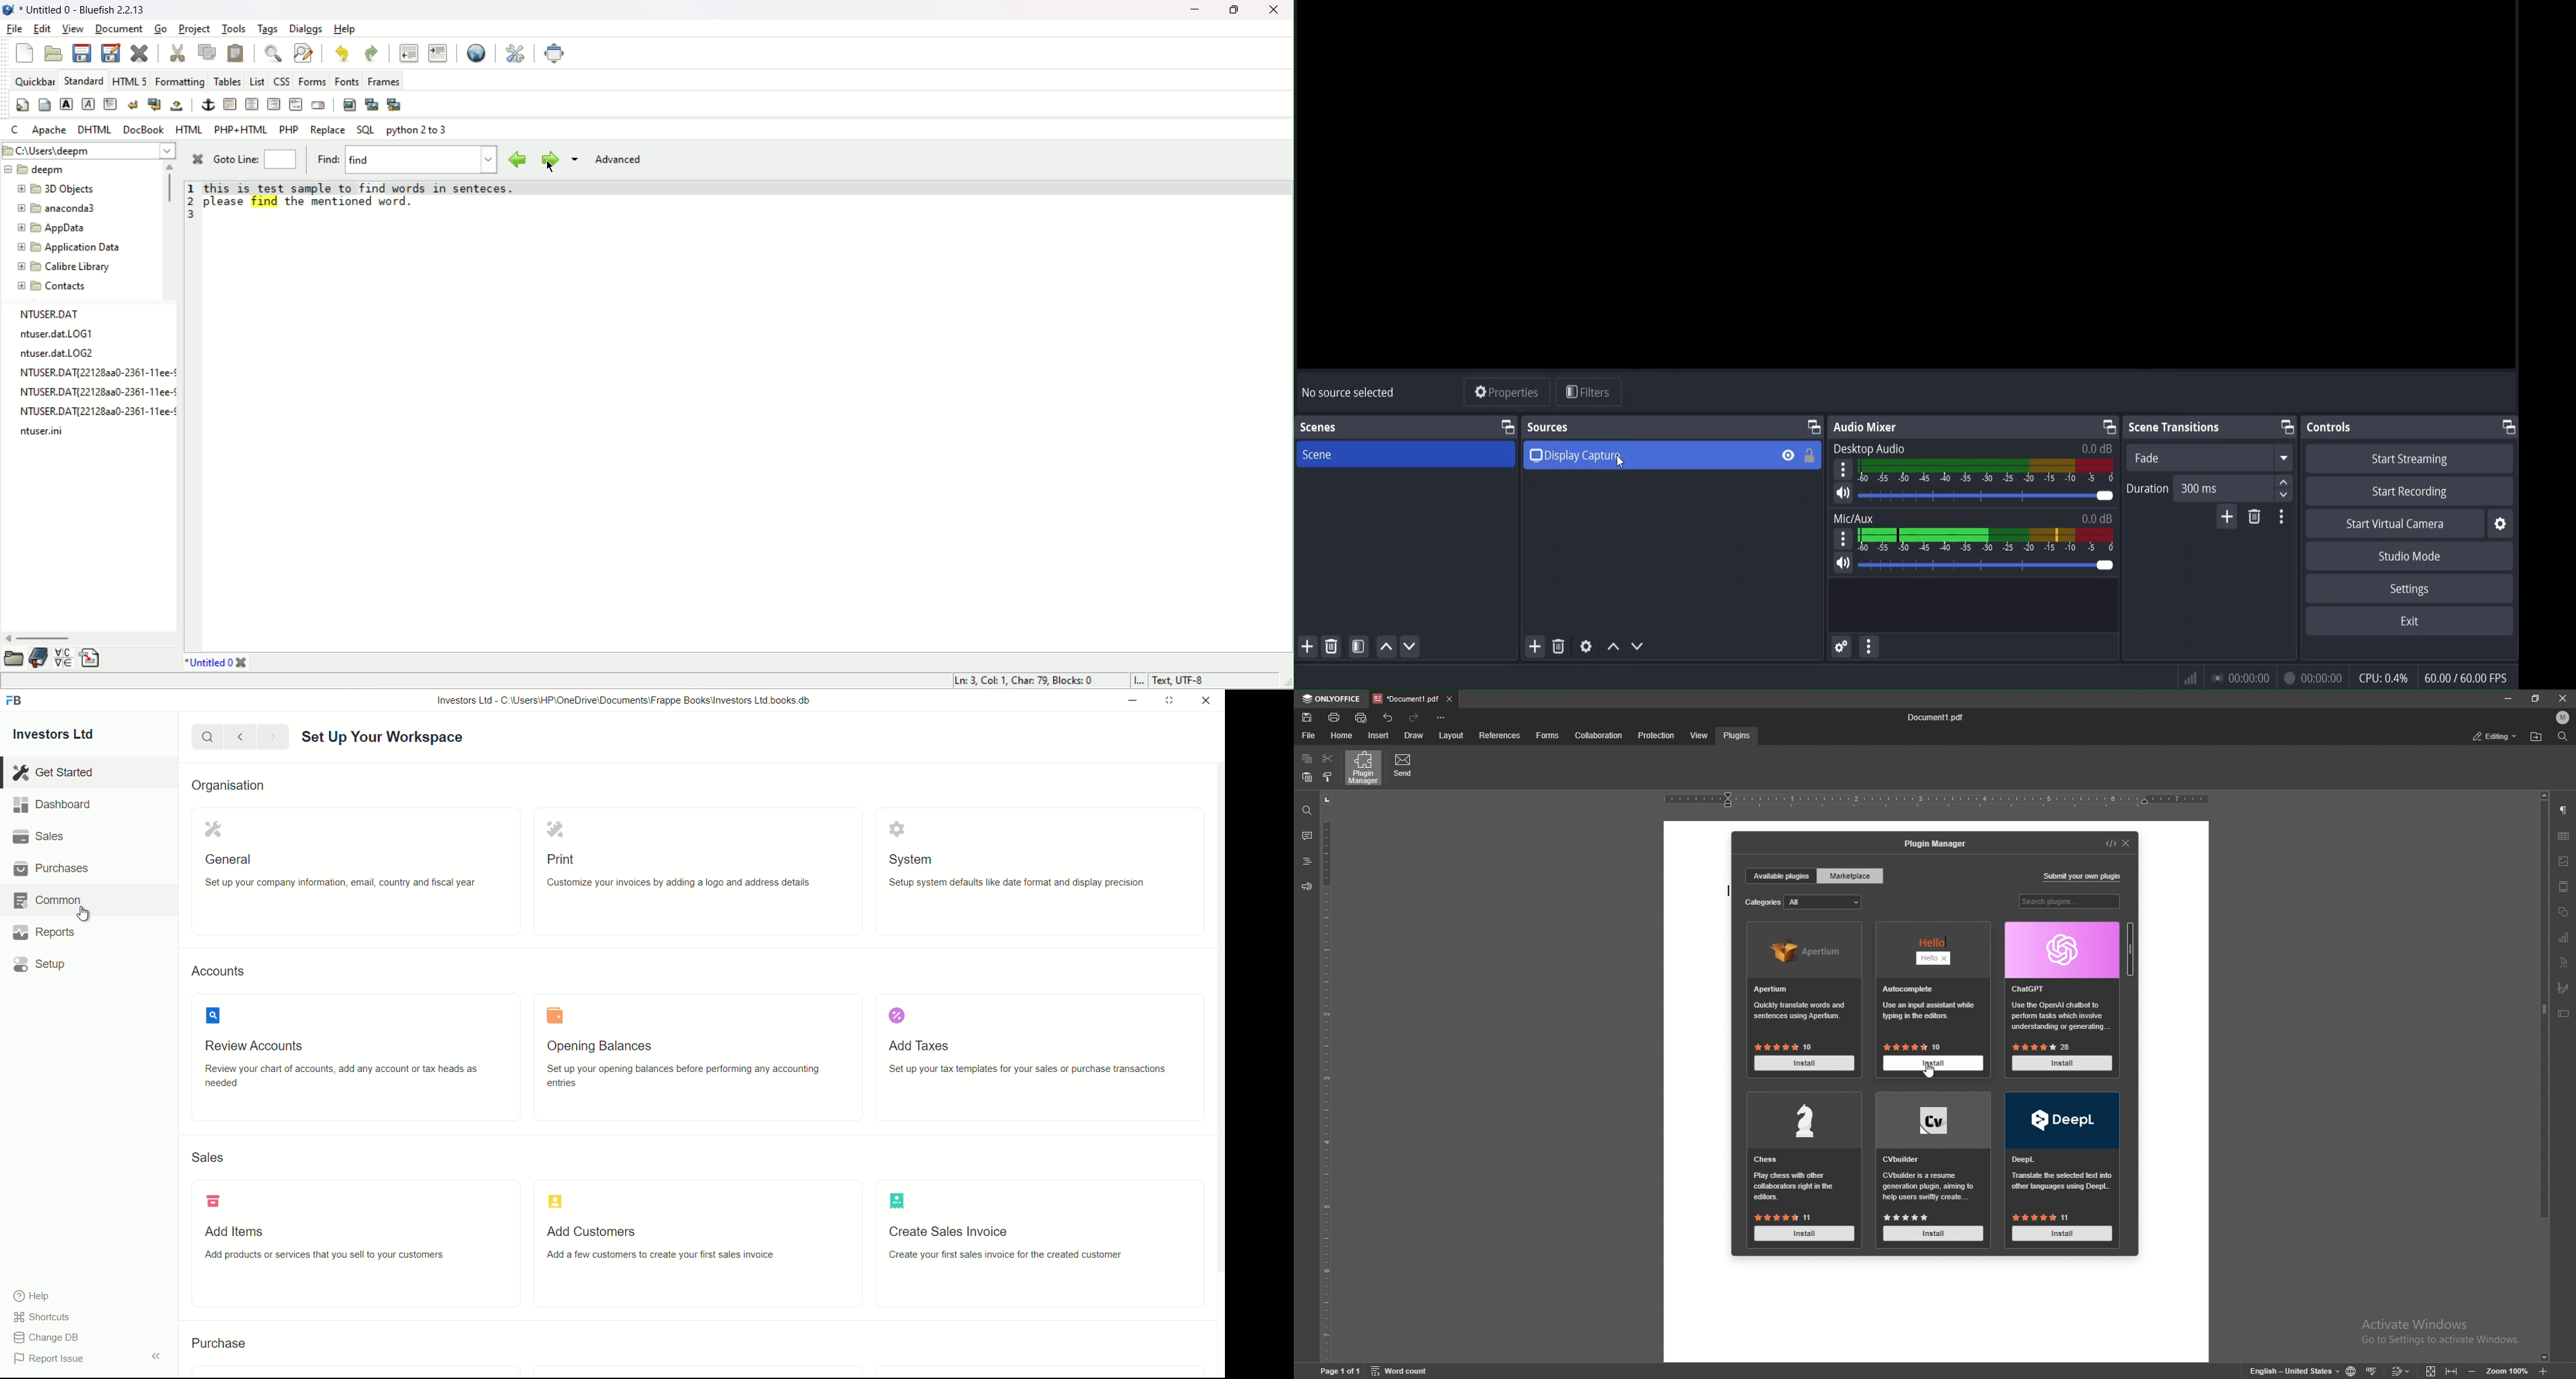  Describe the element at coordinates (1329, 777) in the screenshot. I see `copy style` at that location.